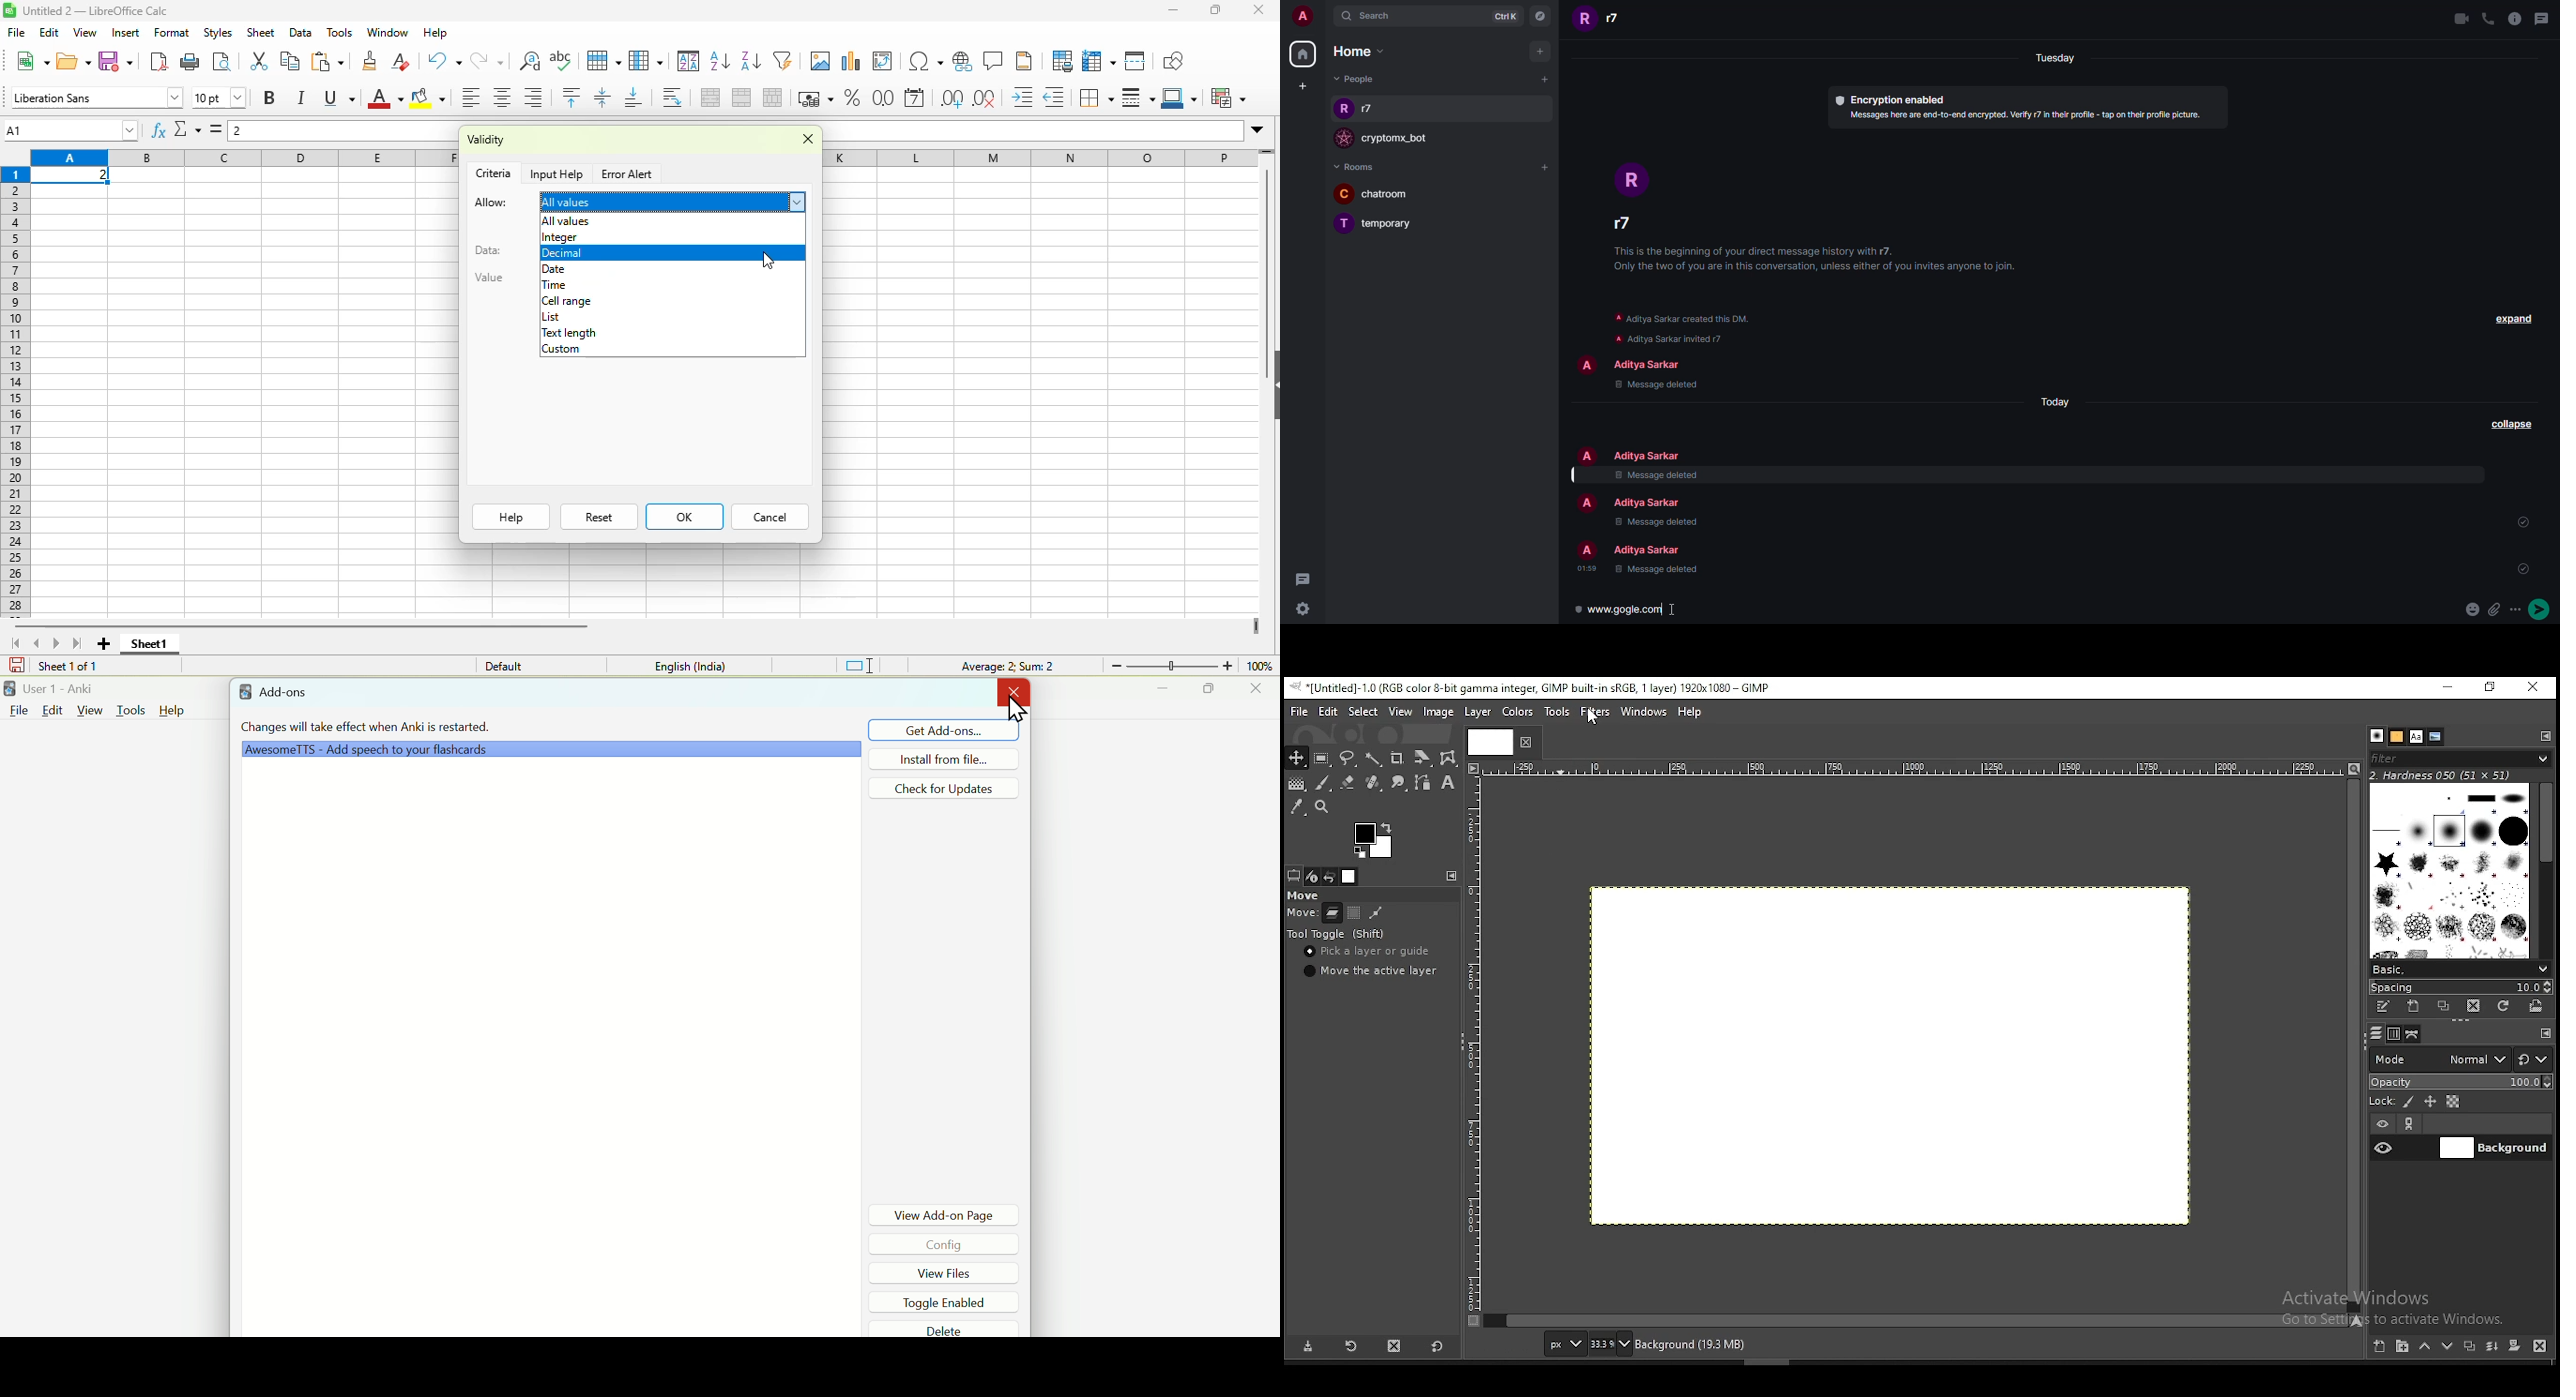 The image size is (2576, 1400). I want to click on profile, so click(1343, 108).